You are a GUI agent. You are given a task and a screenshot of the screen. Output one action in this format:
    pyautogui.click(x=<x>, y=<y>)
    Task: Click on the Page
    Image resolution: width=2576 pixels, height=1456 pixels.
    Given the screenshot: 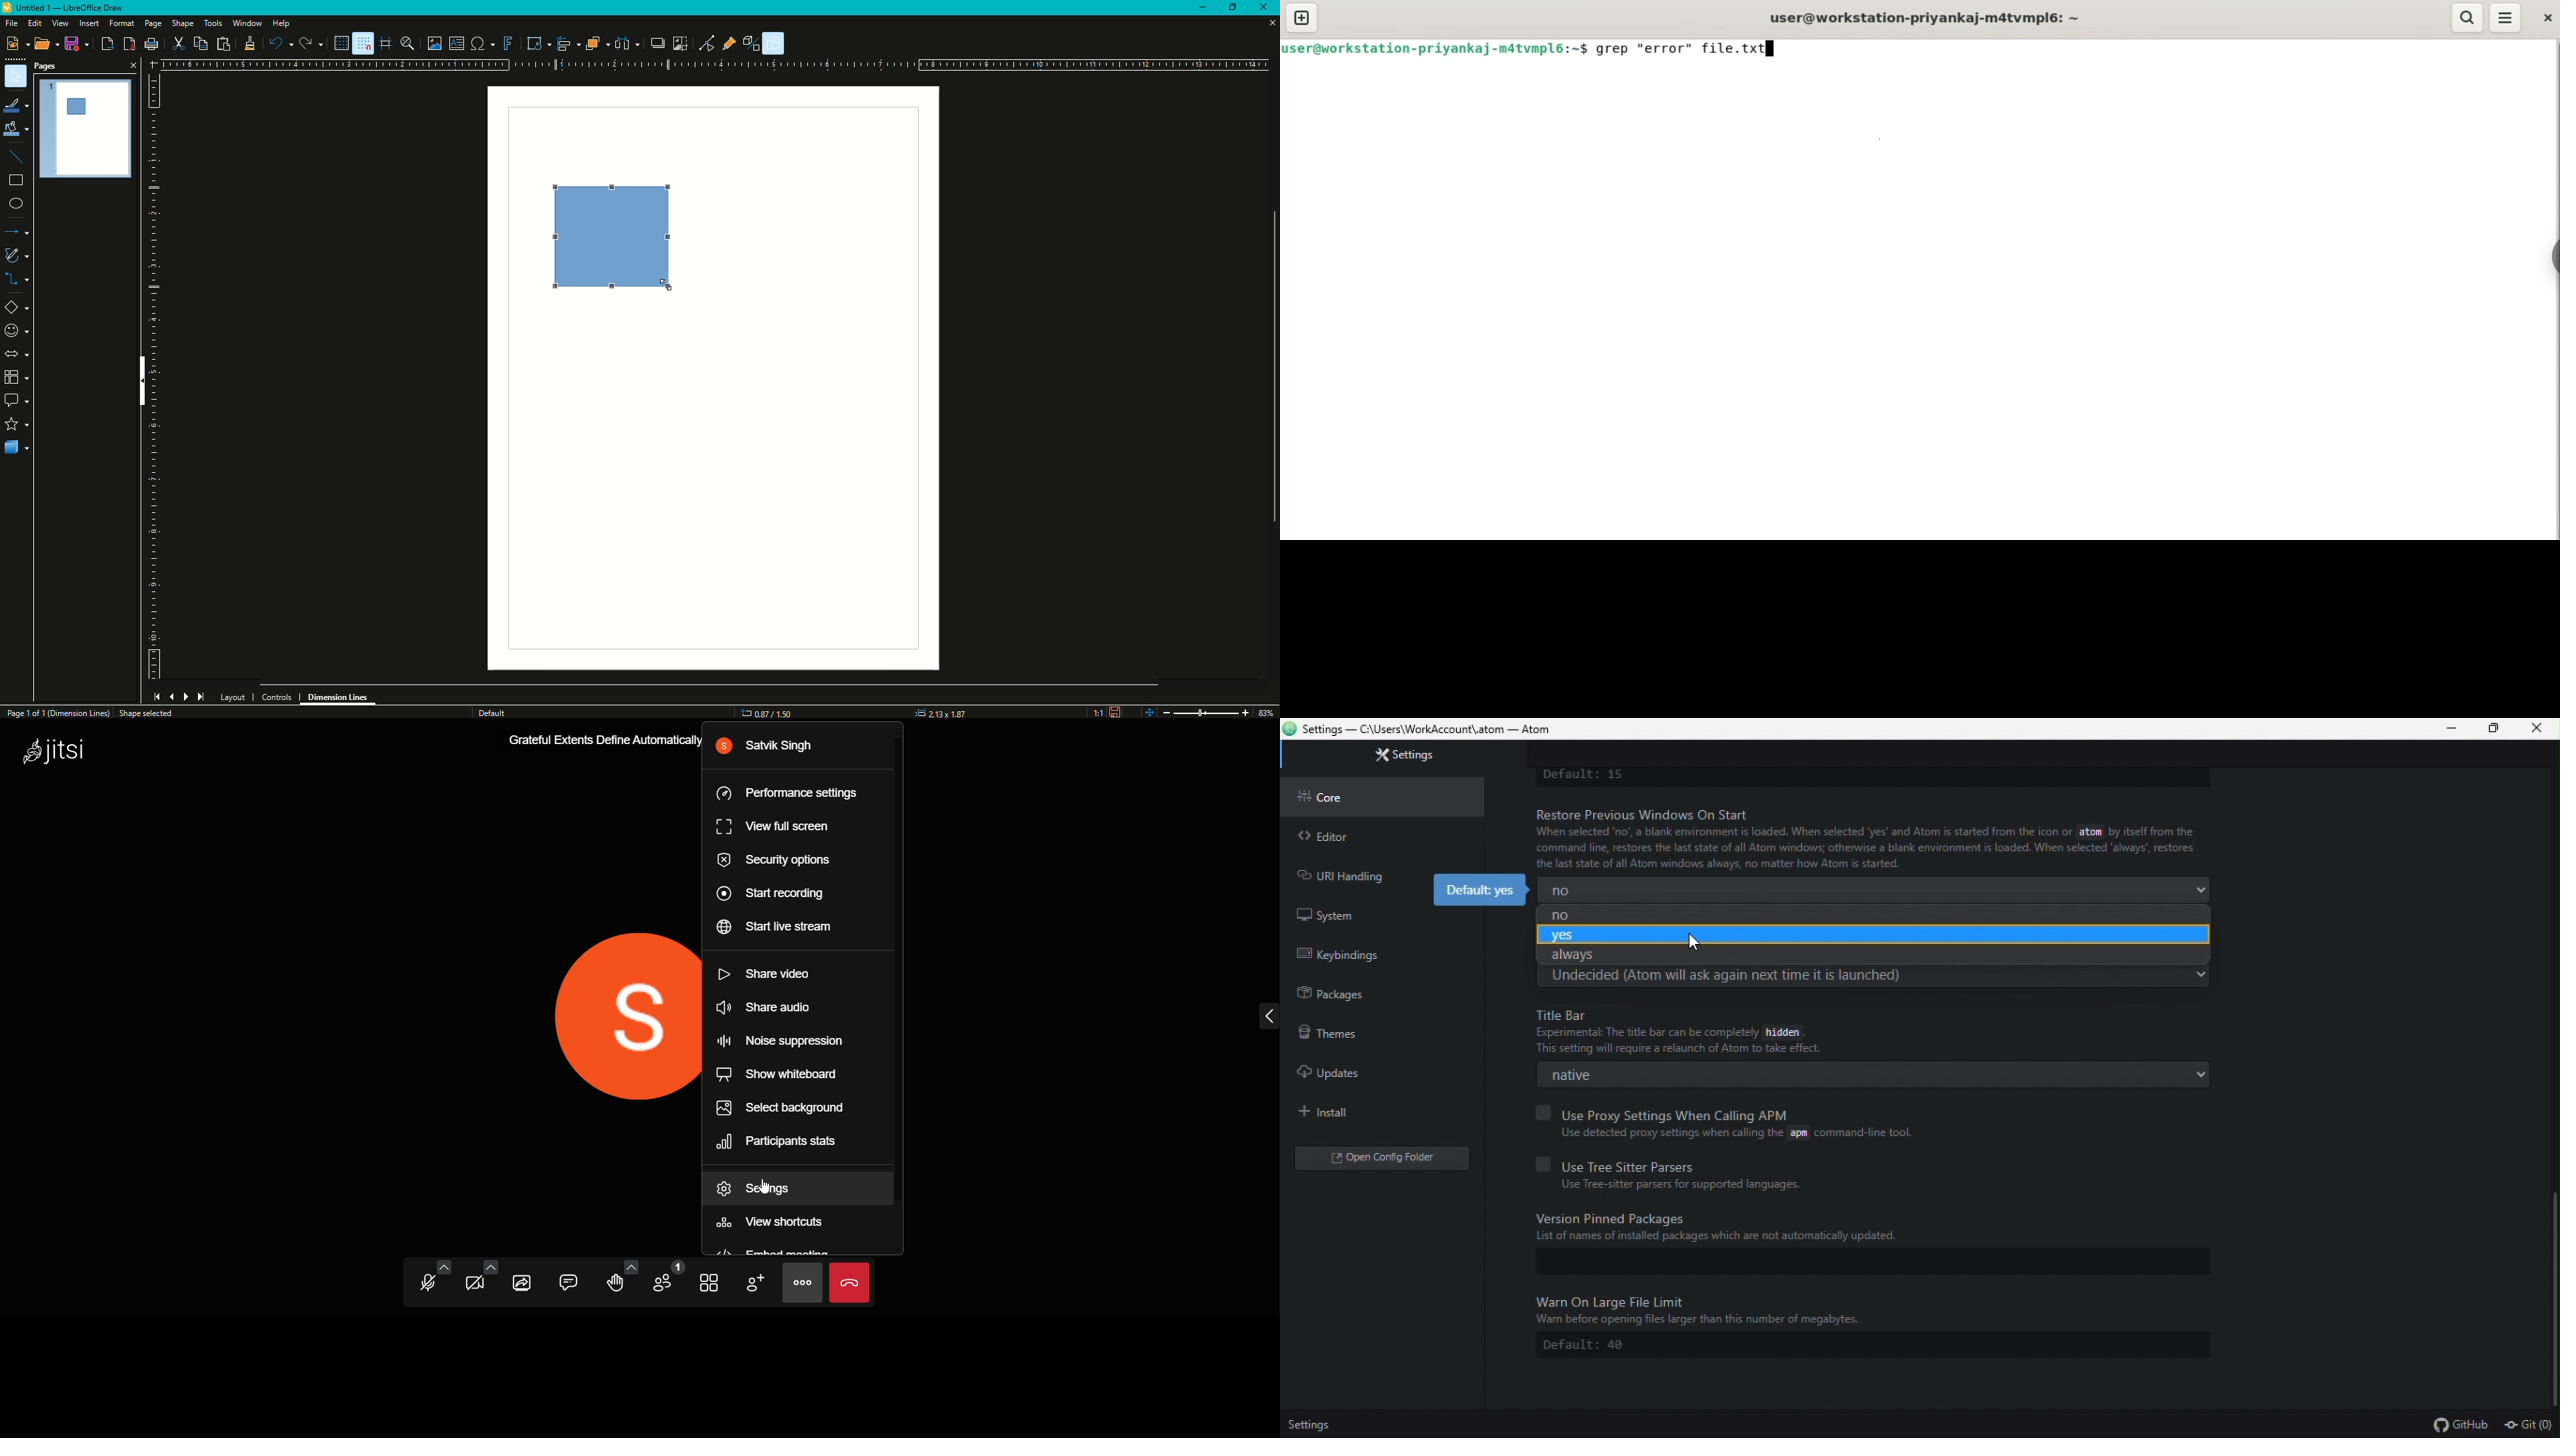 What is the action you would take?
    pyautogui.click(x=152, y=25)
    